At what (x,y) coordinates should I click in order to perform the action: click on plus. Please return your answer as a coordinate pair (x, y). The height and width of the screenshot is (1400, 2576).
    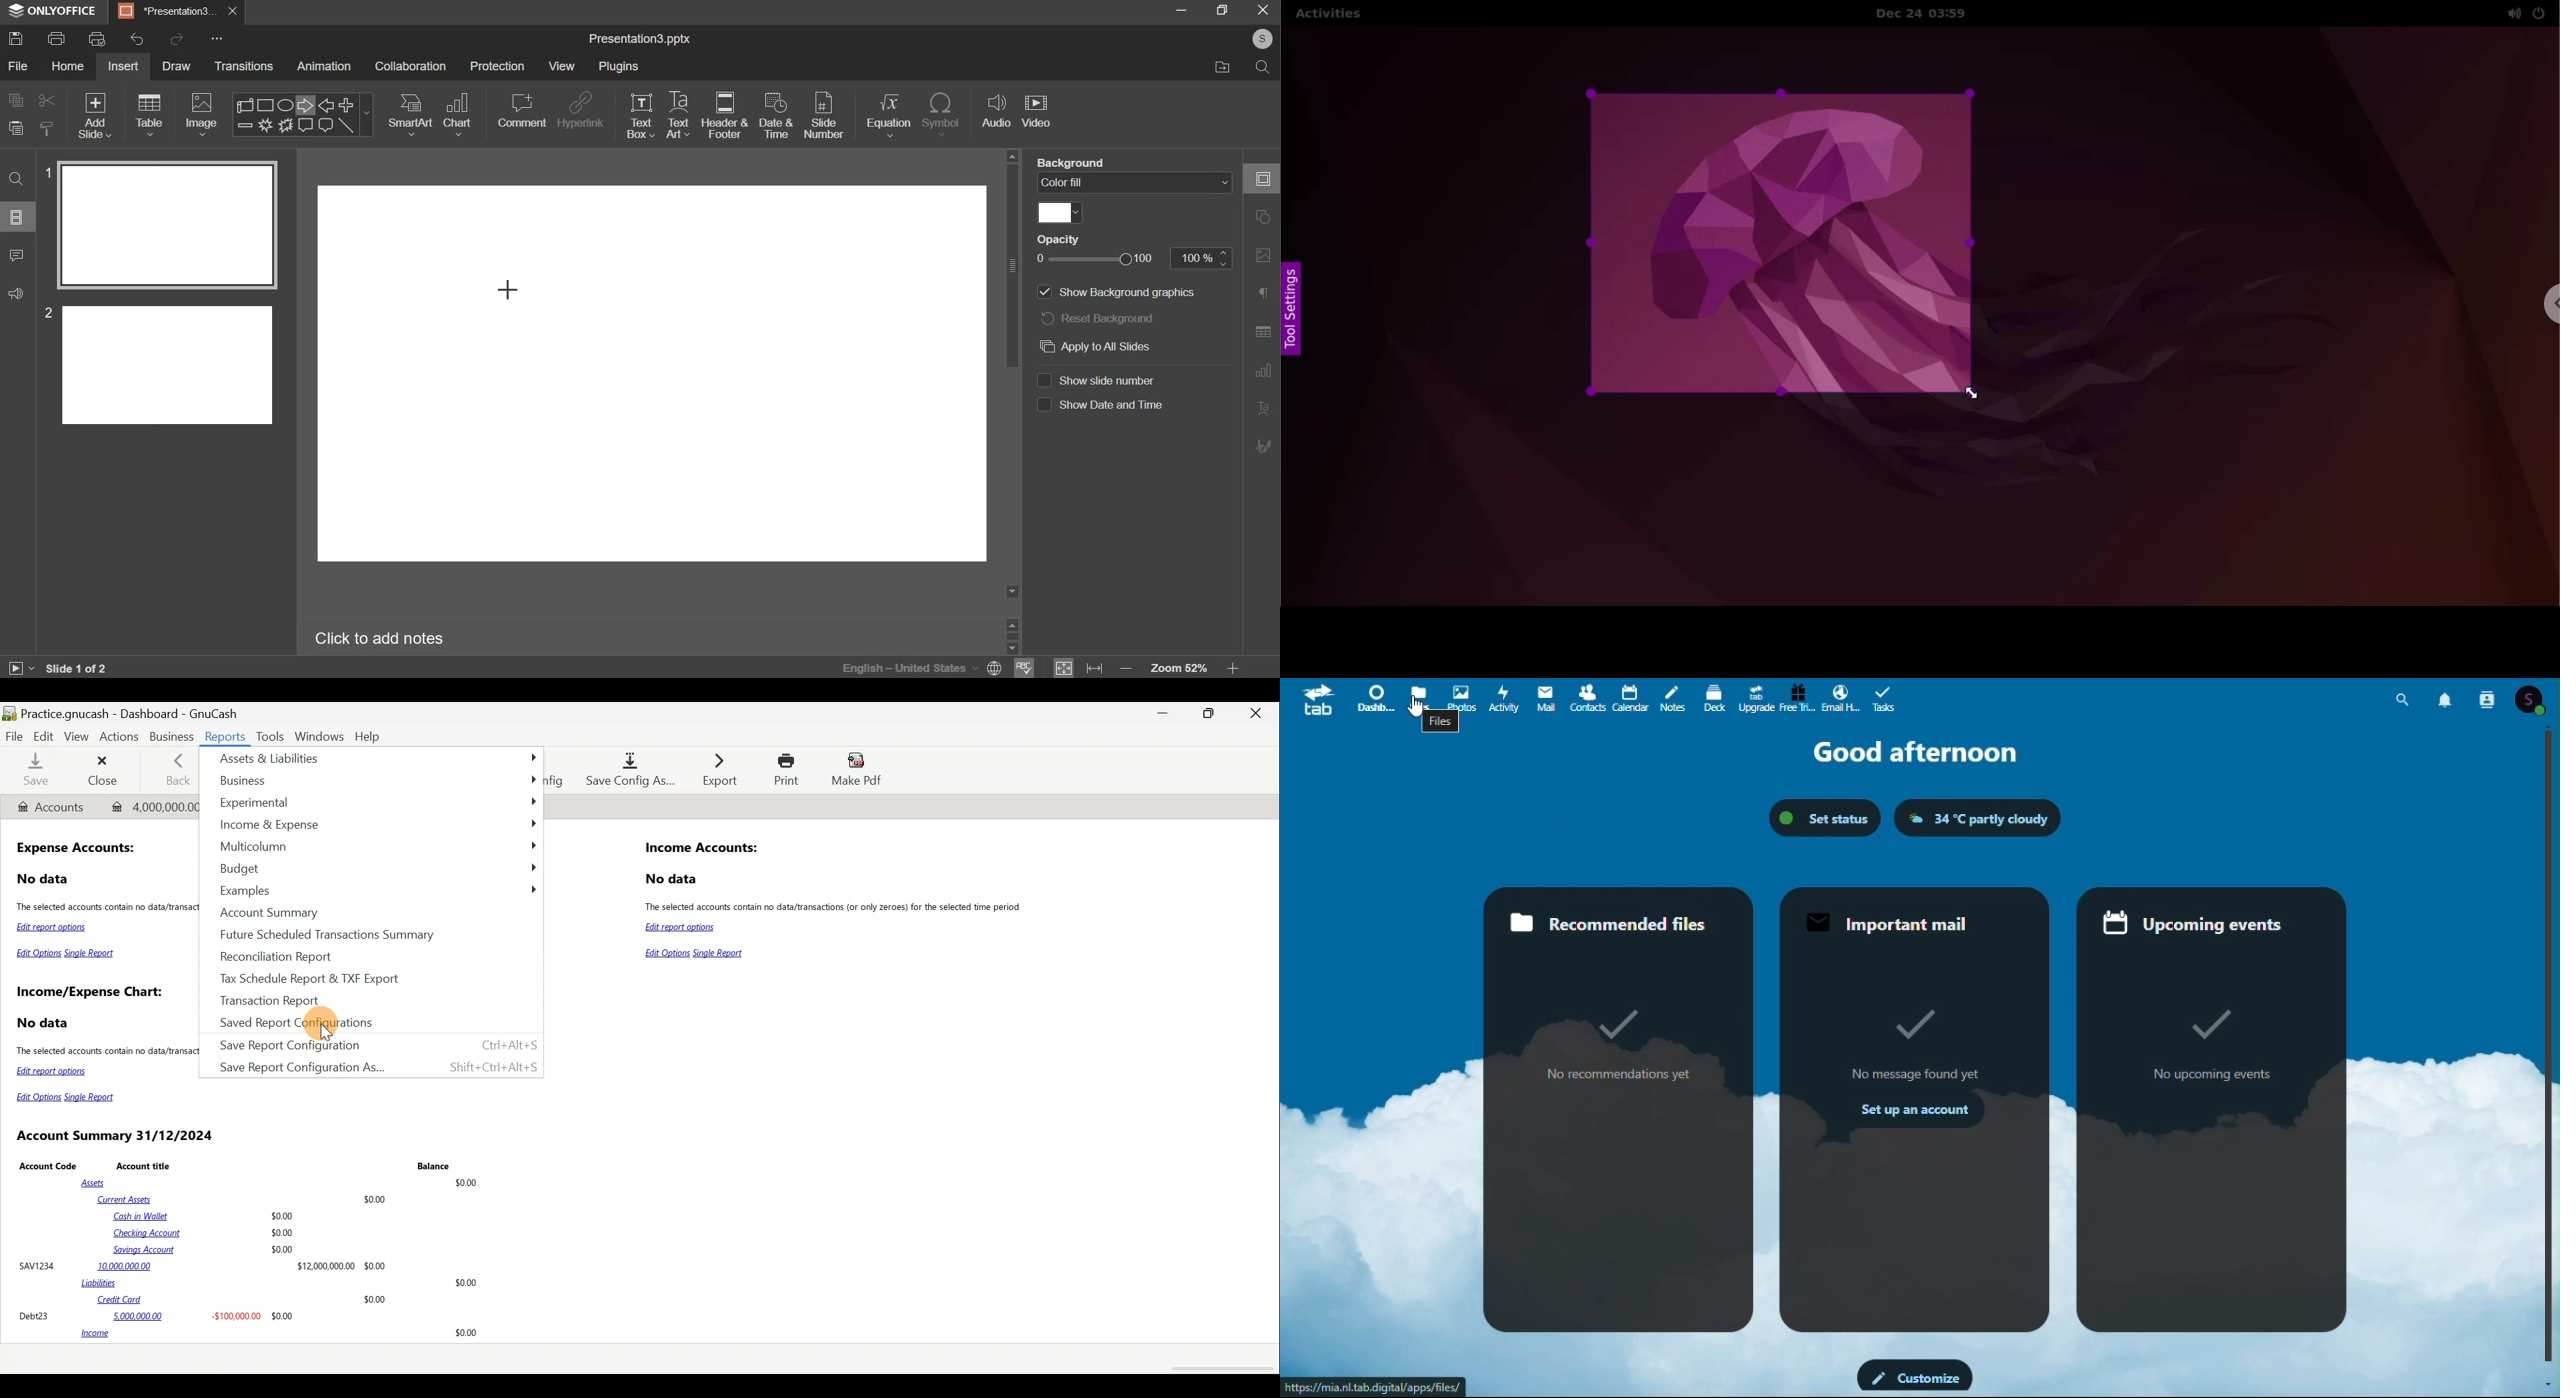
    Looking at the image, I should click on (346, 104).